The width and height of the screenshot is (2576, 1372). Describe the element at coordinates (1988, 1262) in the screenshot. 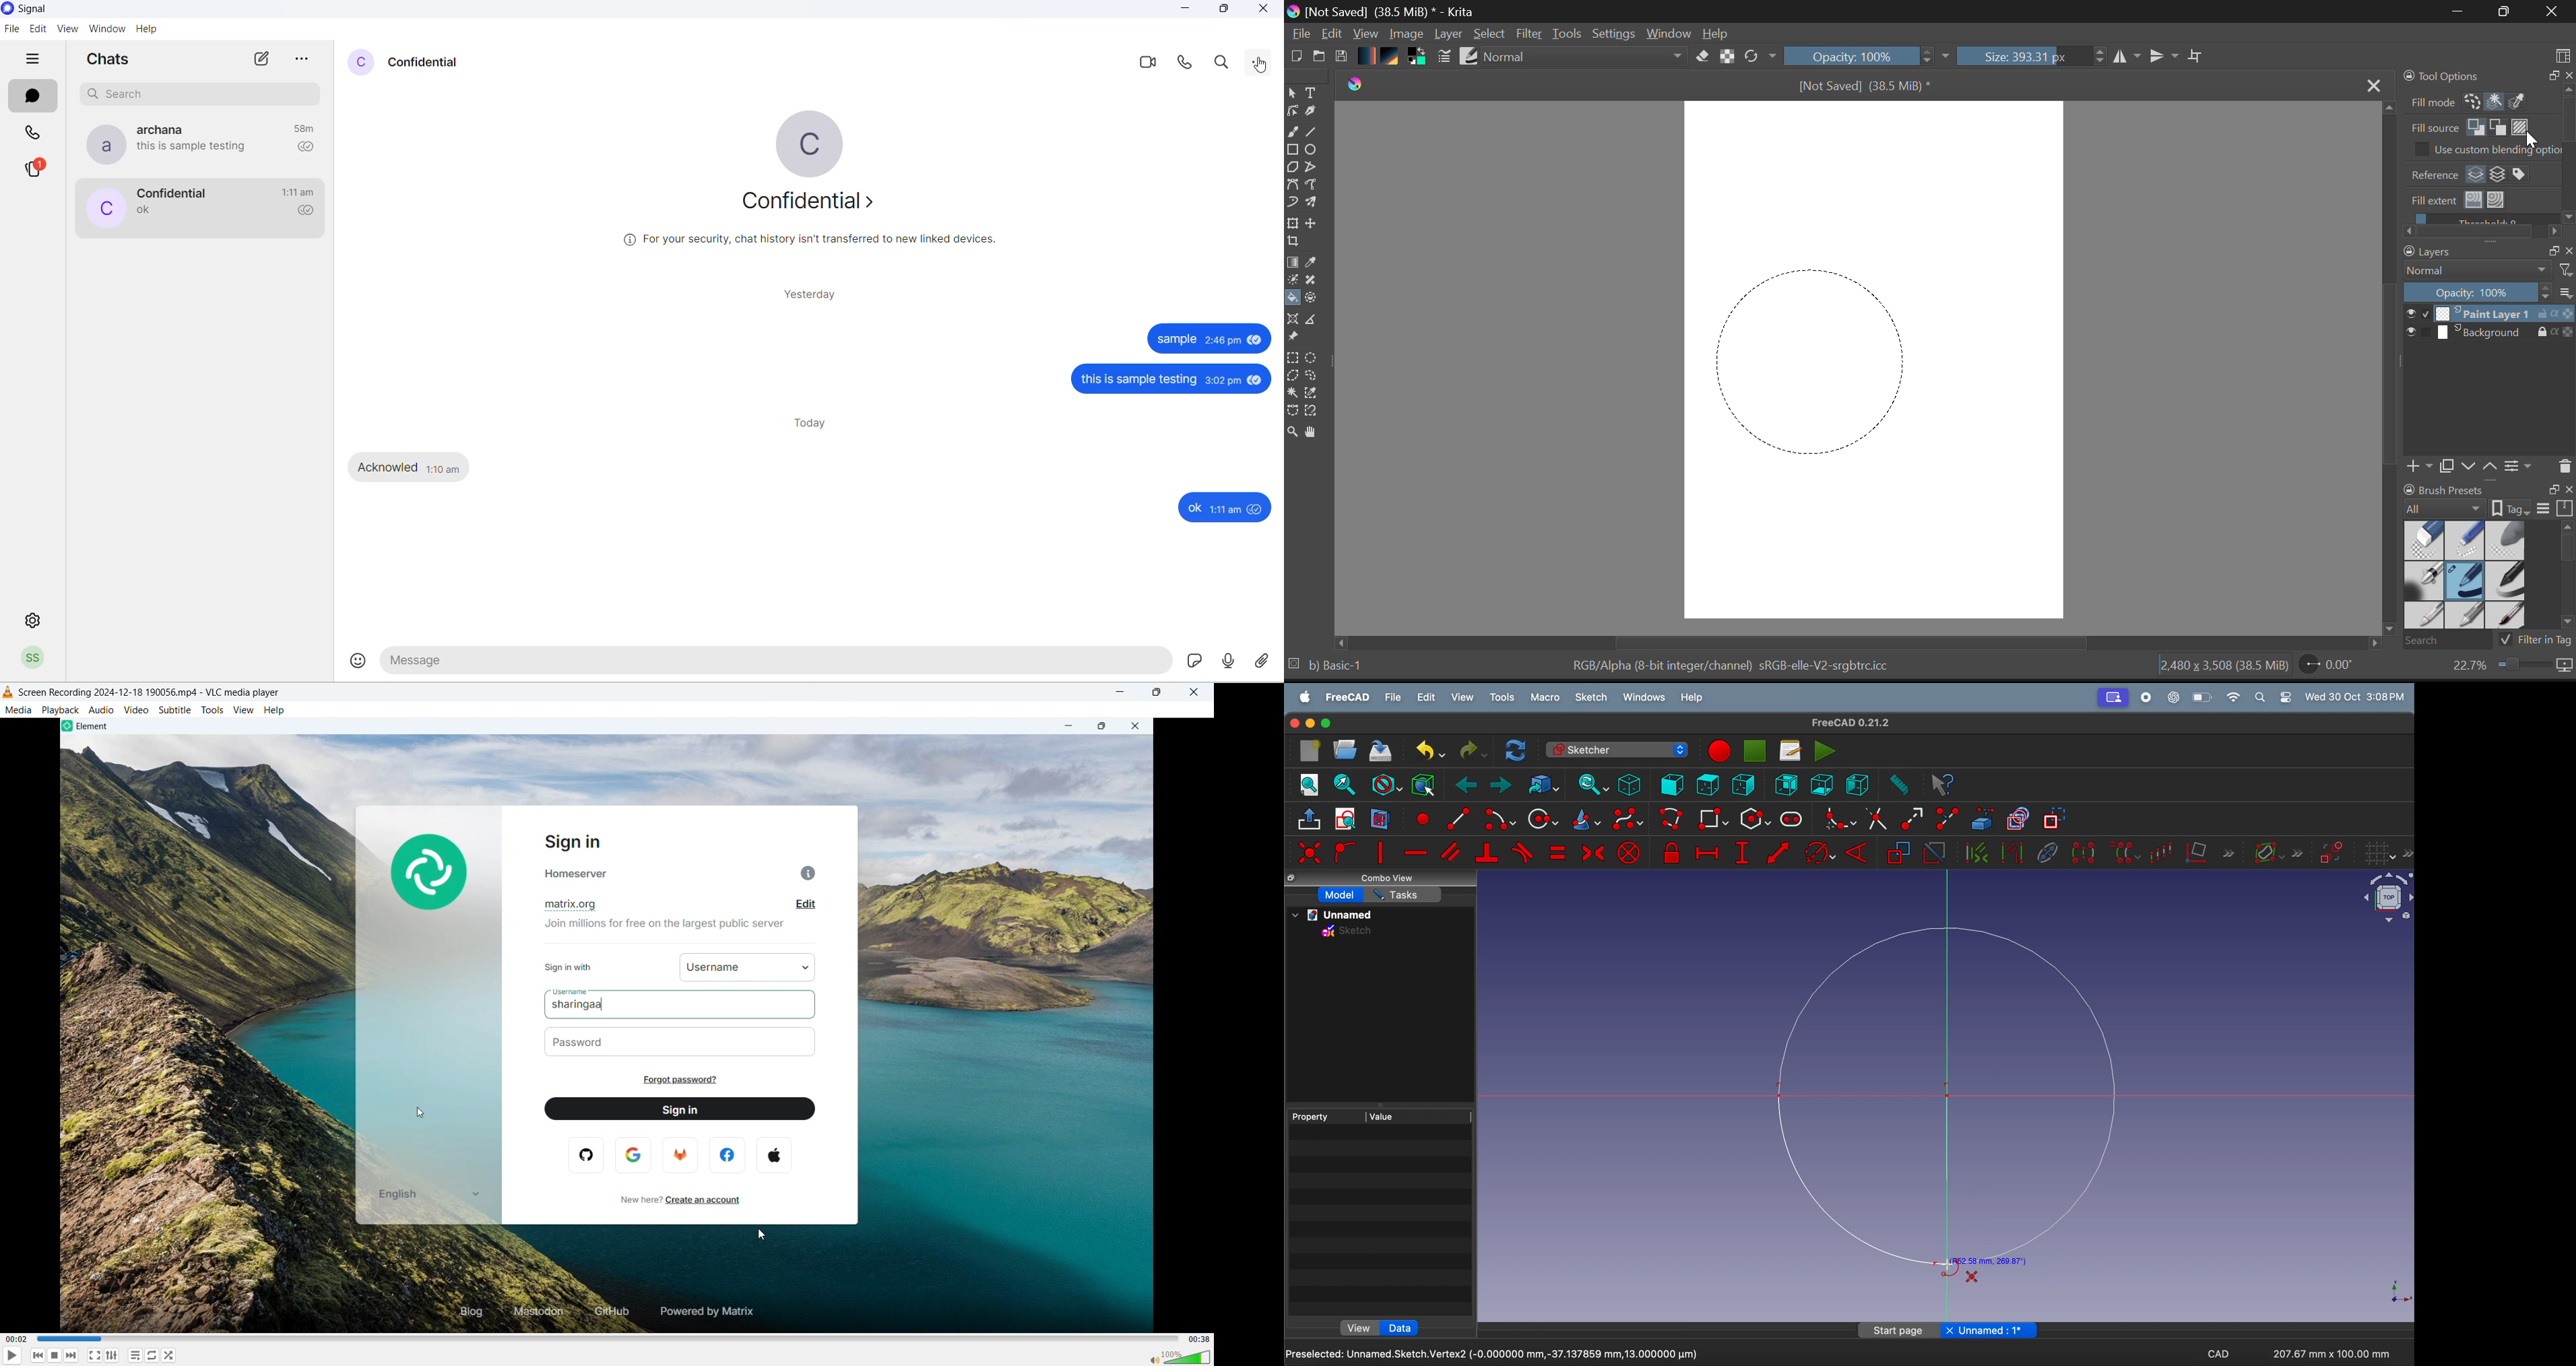

I see `(R52.58 mm, 269.87)` at that location.